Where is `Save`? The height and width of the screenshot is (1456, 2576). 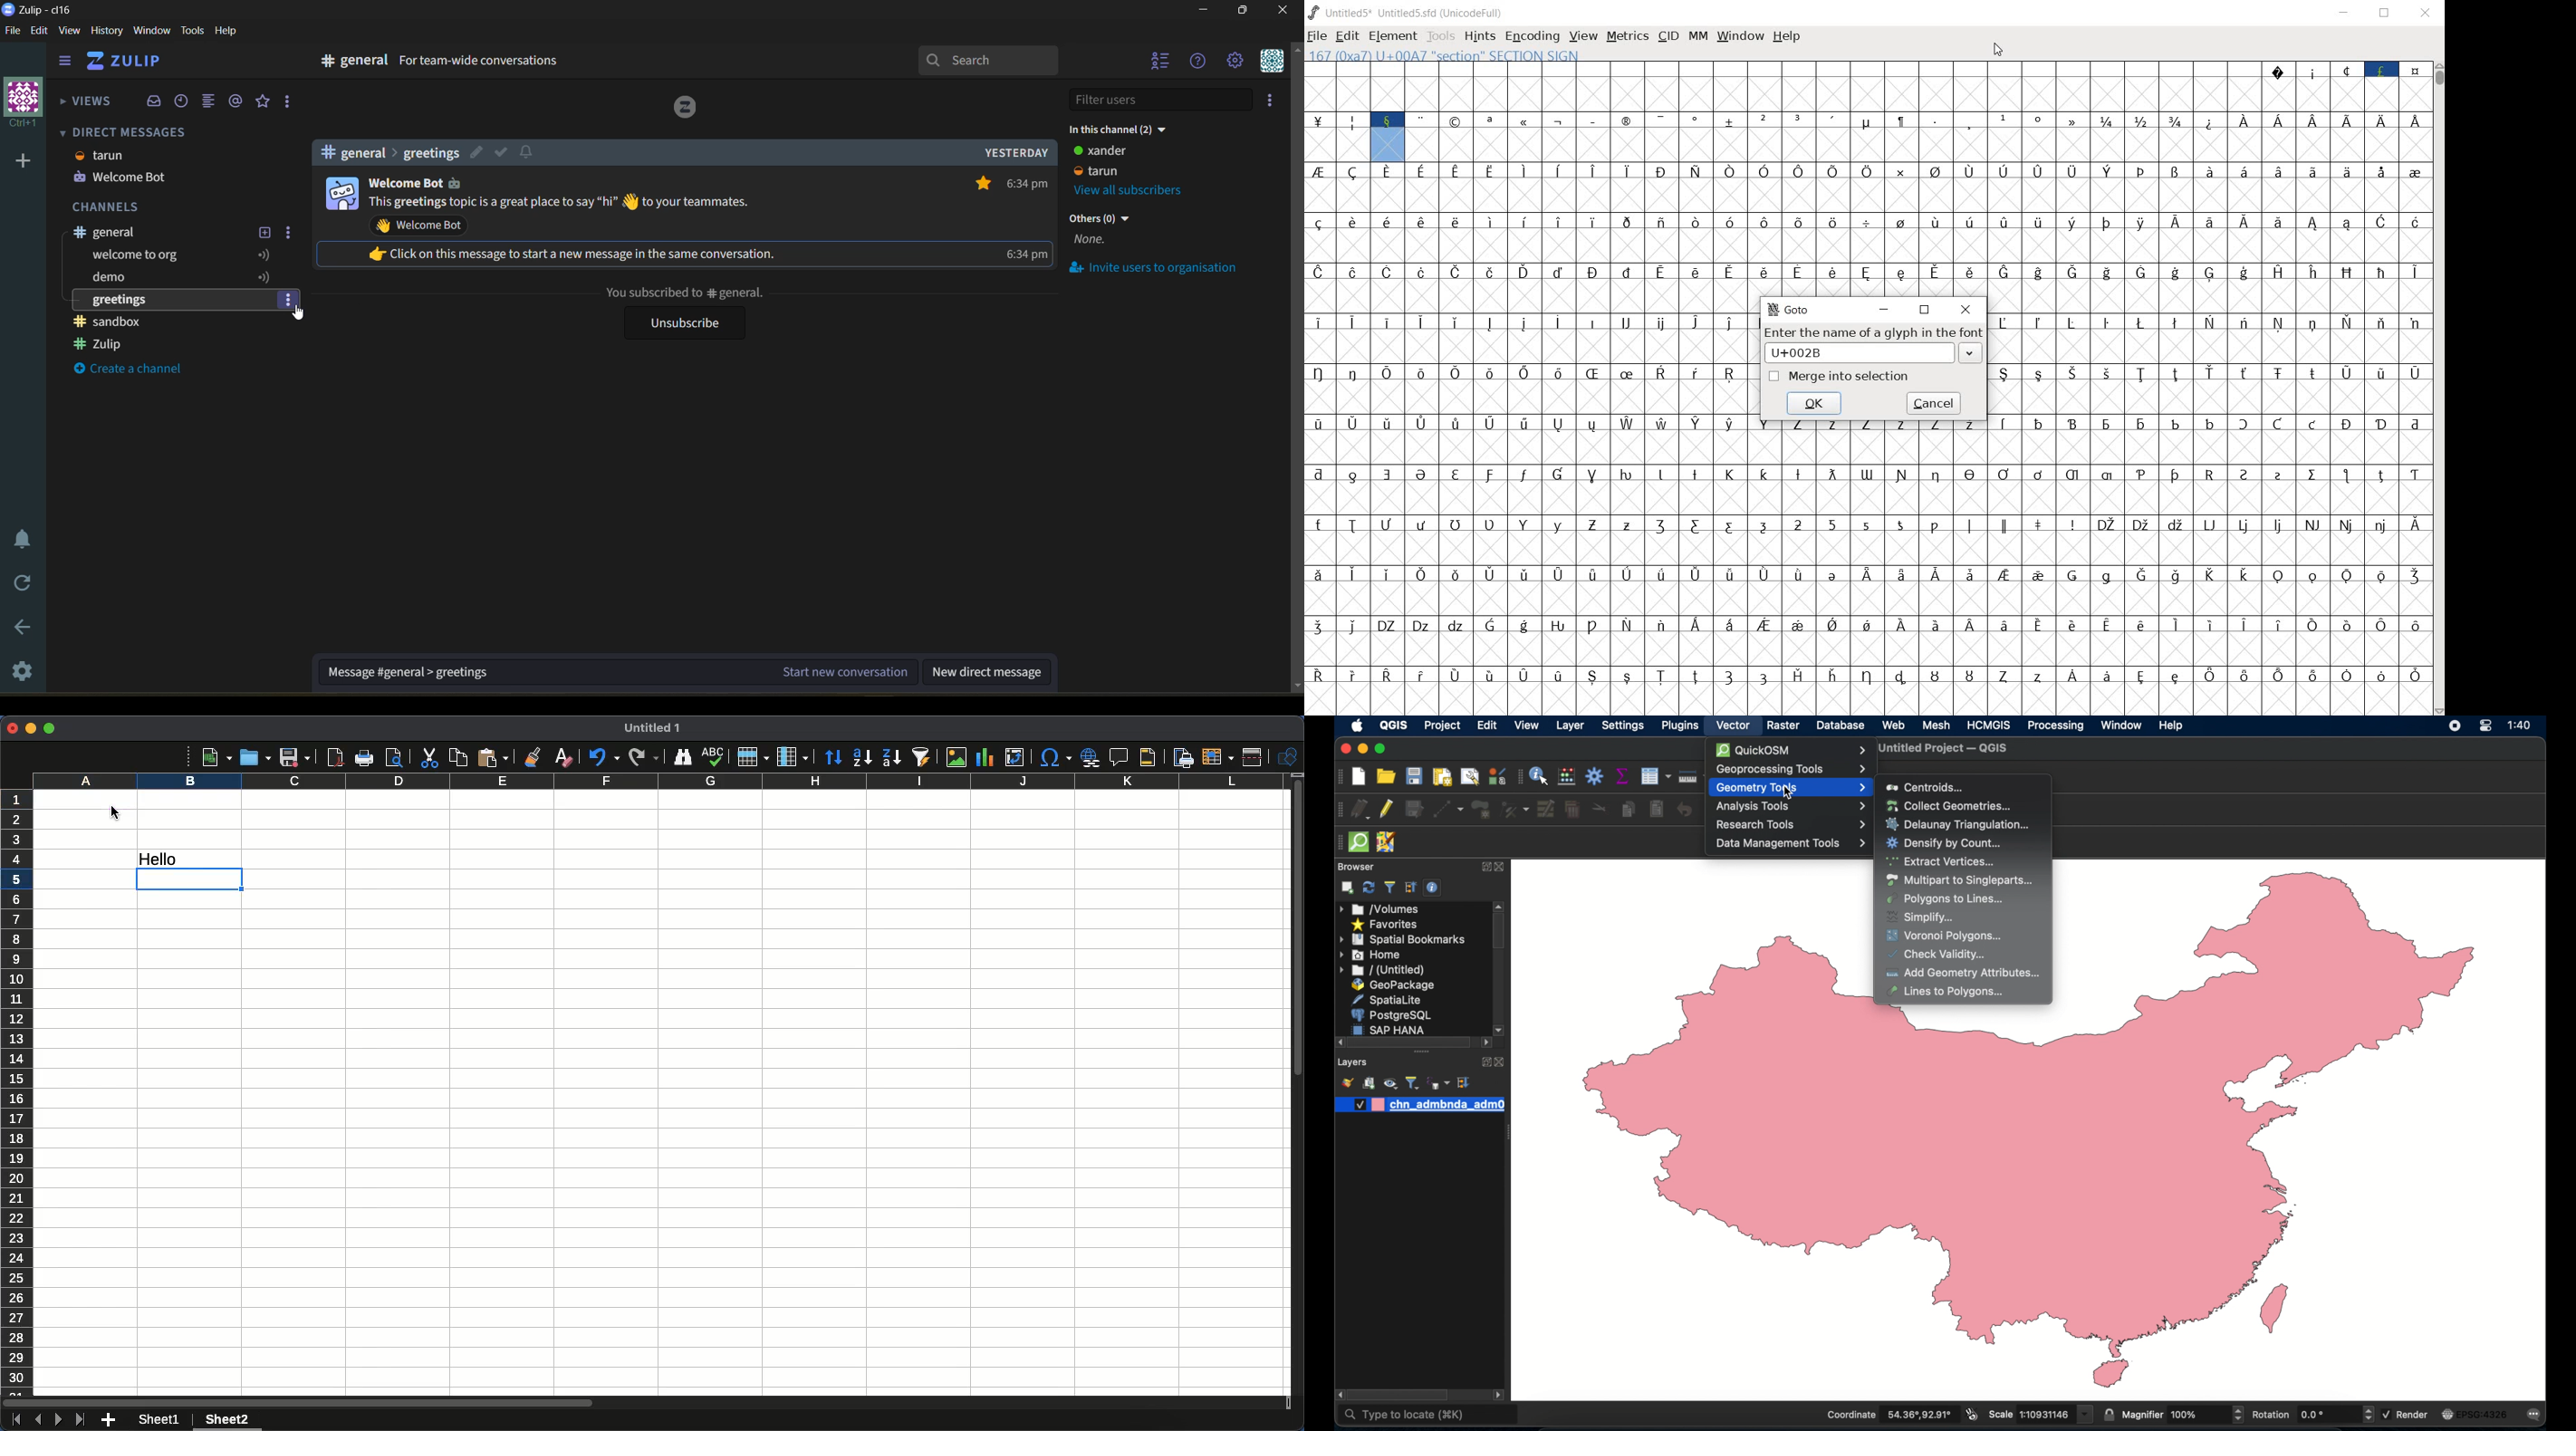 Save is located at coordinates (294, 757).